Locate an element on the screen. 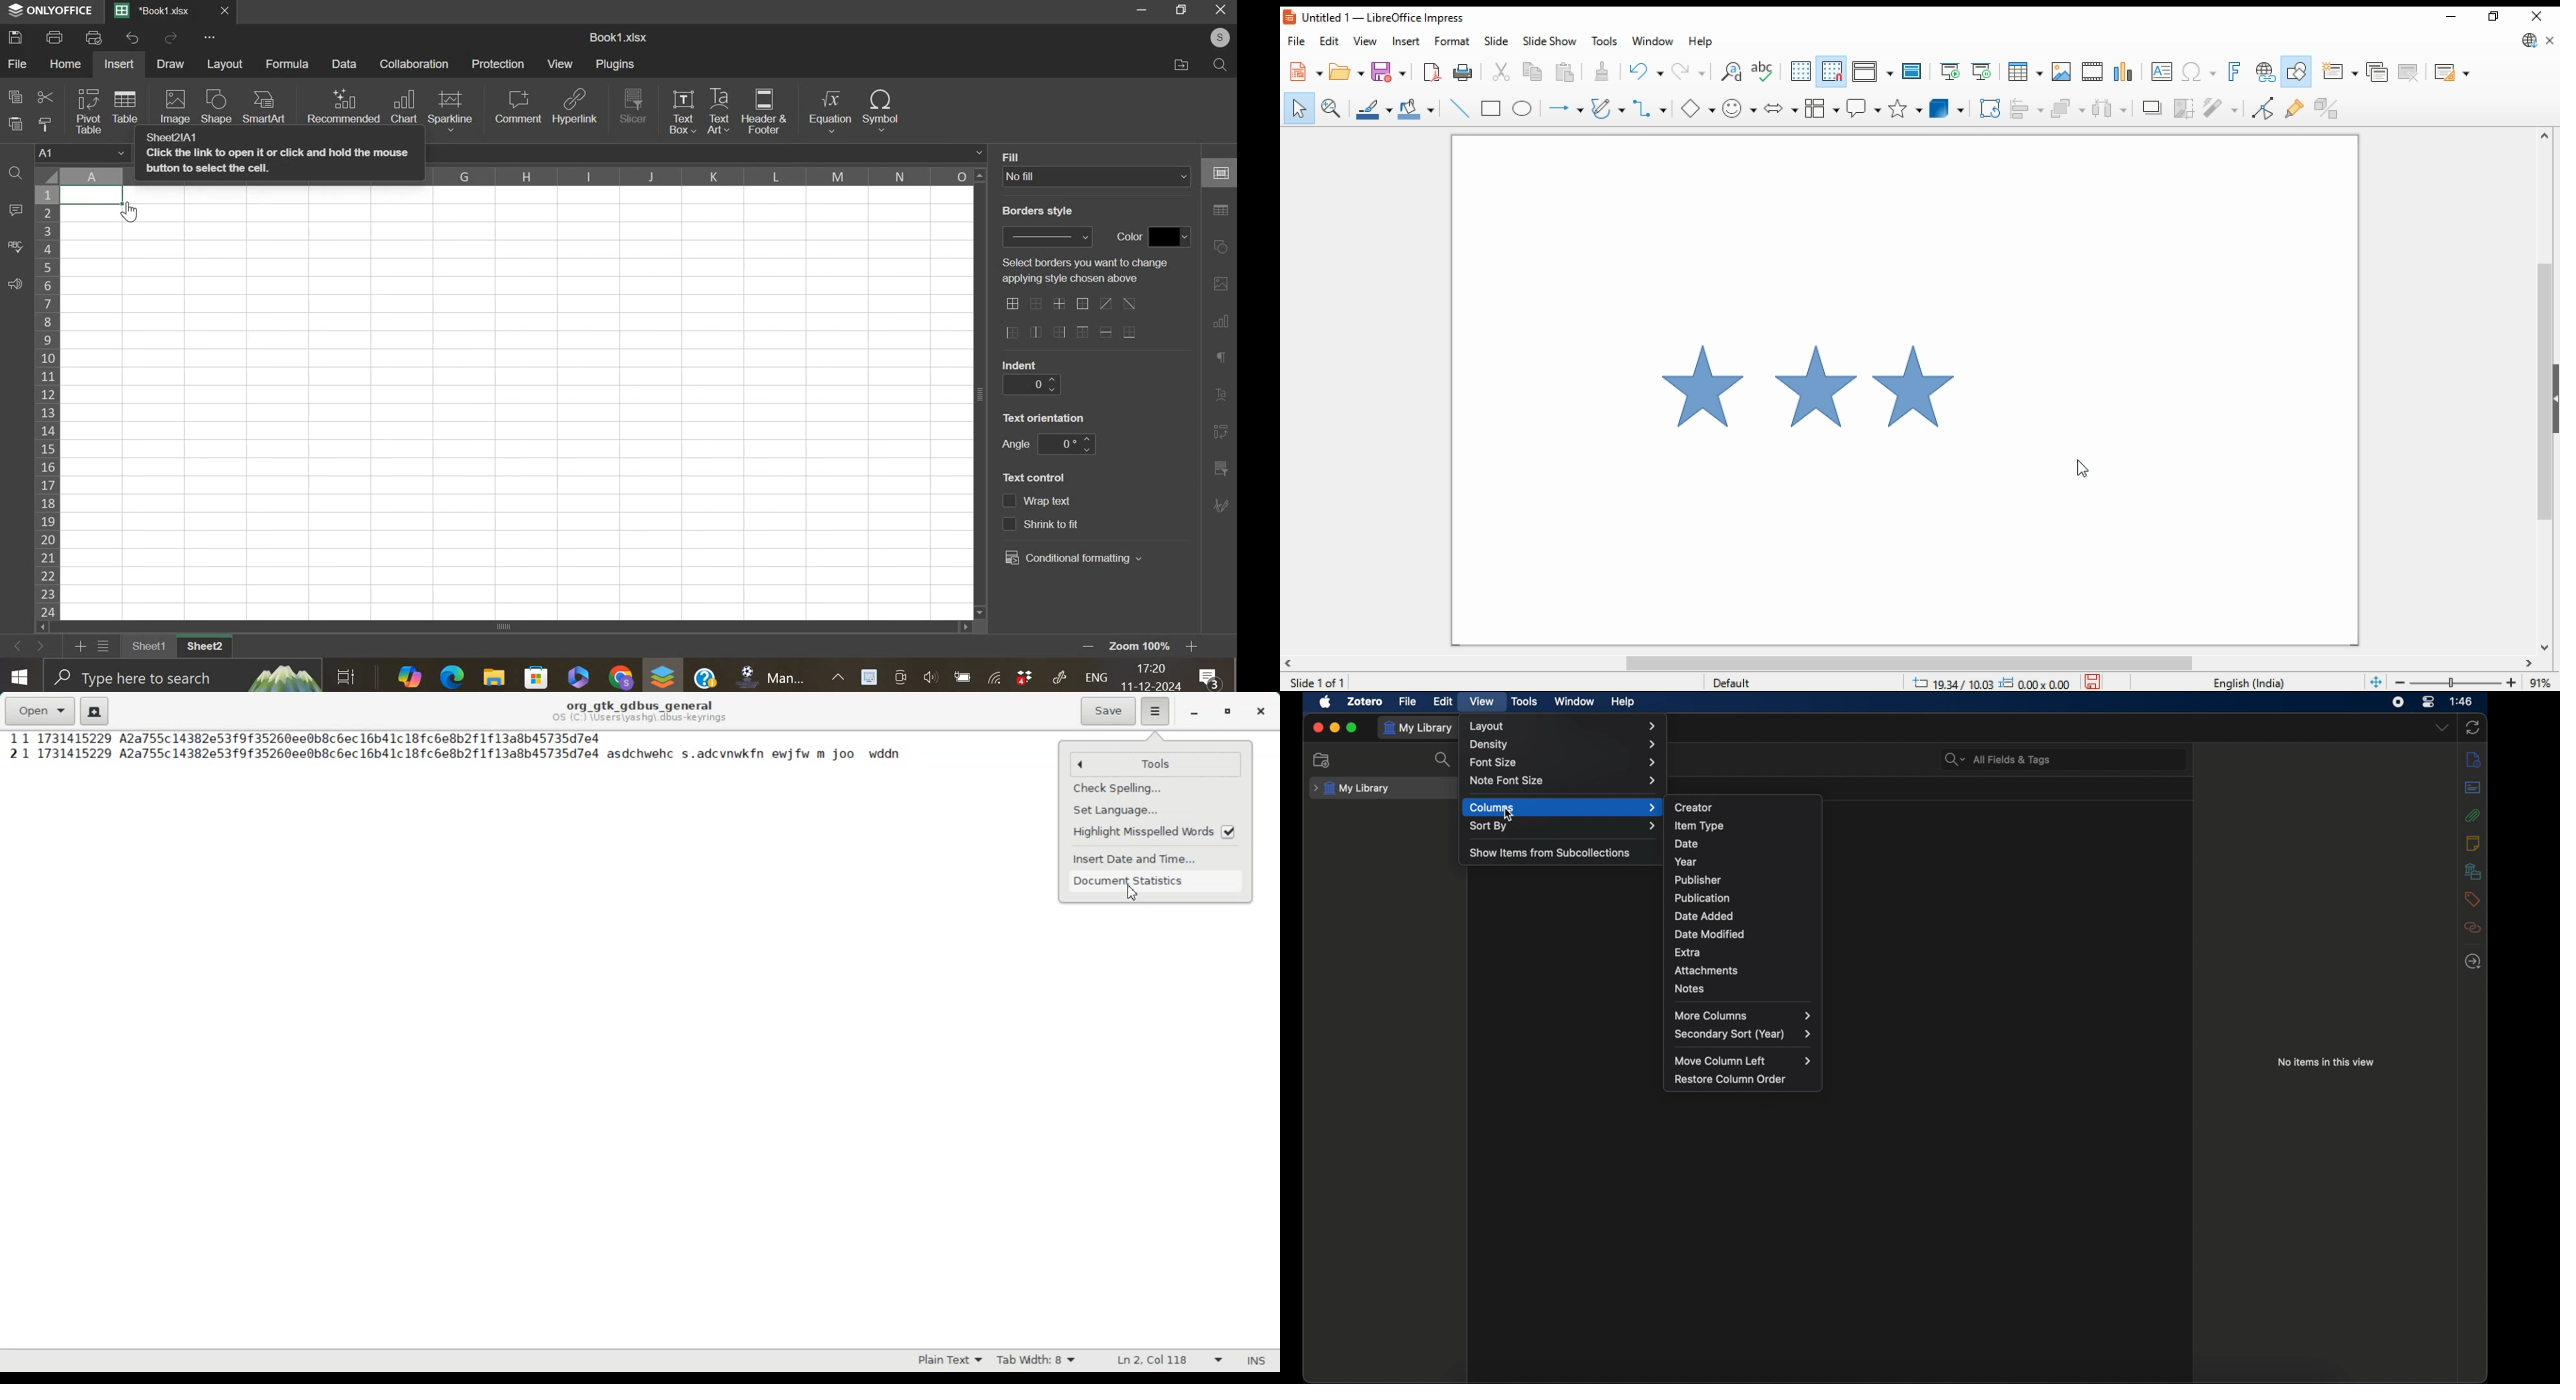  INS is located at coordinates (1257, 1361).